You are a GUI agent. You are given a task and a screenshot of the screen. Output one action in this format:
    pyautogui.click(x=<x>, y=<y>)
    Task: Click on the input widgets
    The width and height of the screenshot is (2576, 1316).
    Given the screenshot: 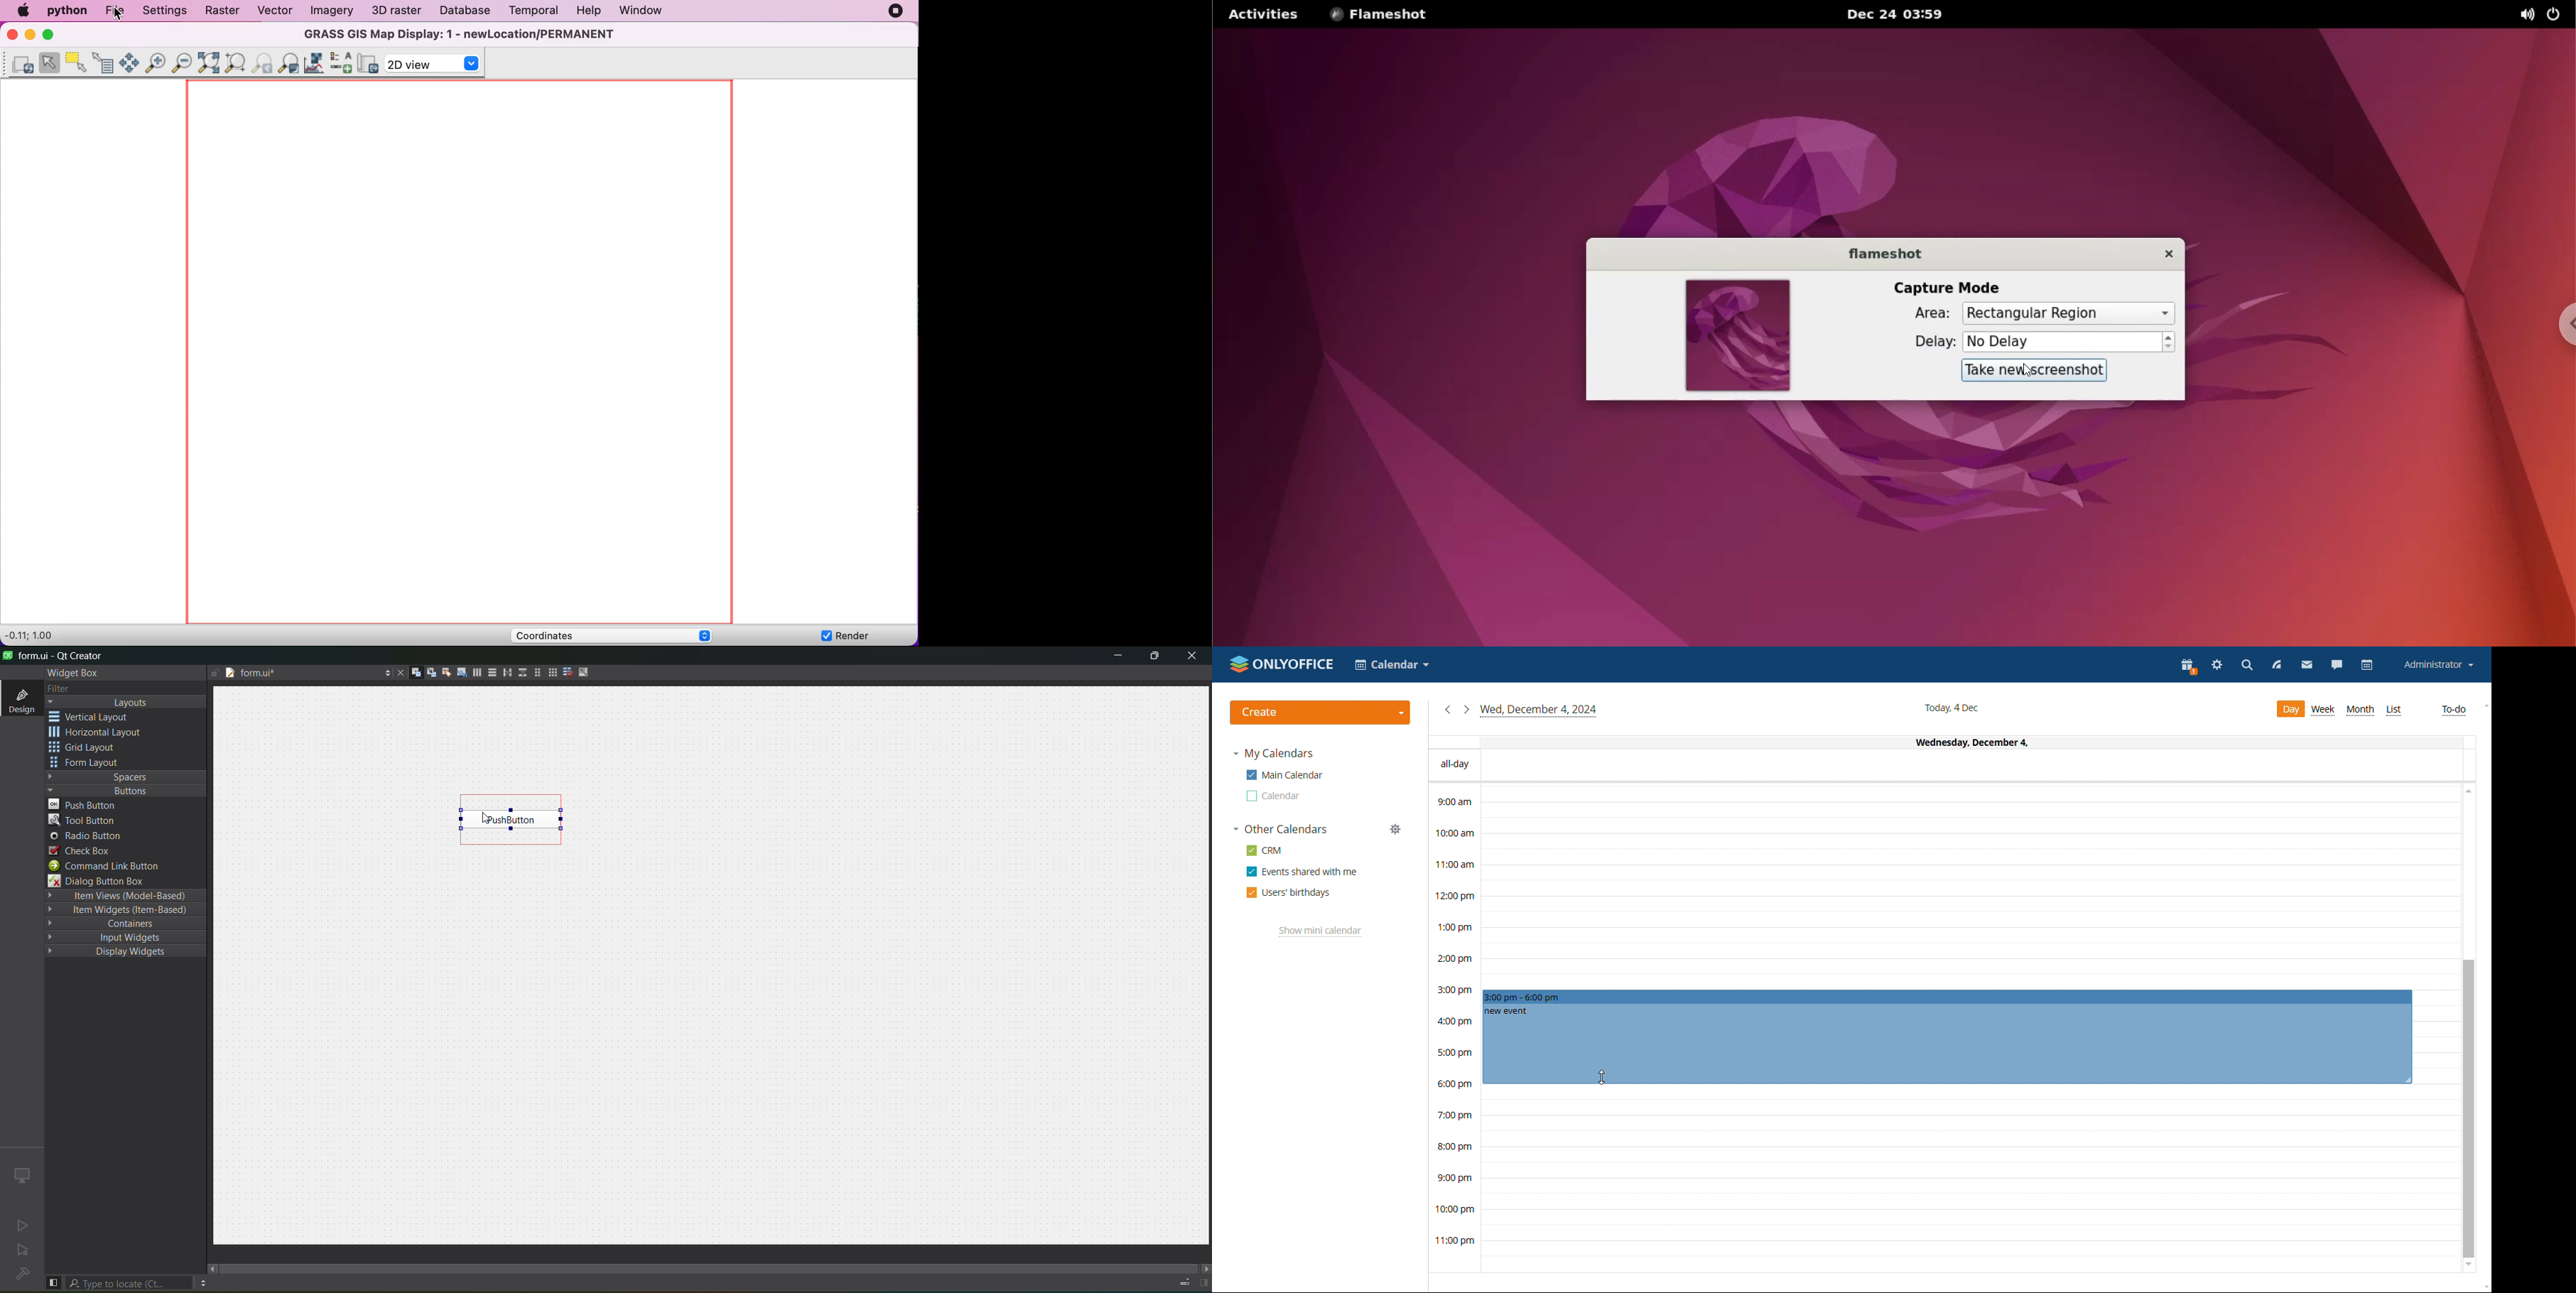 What is the action you would take?
    pyautogui.click(x=119, y=937)
    